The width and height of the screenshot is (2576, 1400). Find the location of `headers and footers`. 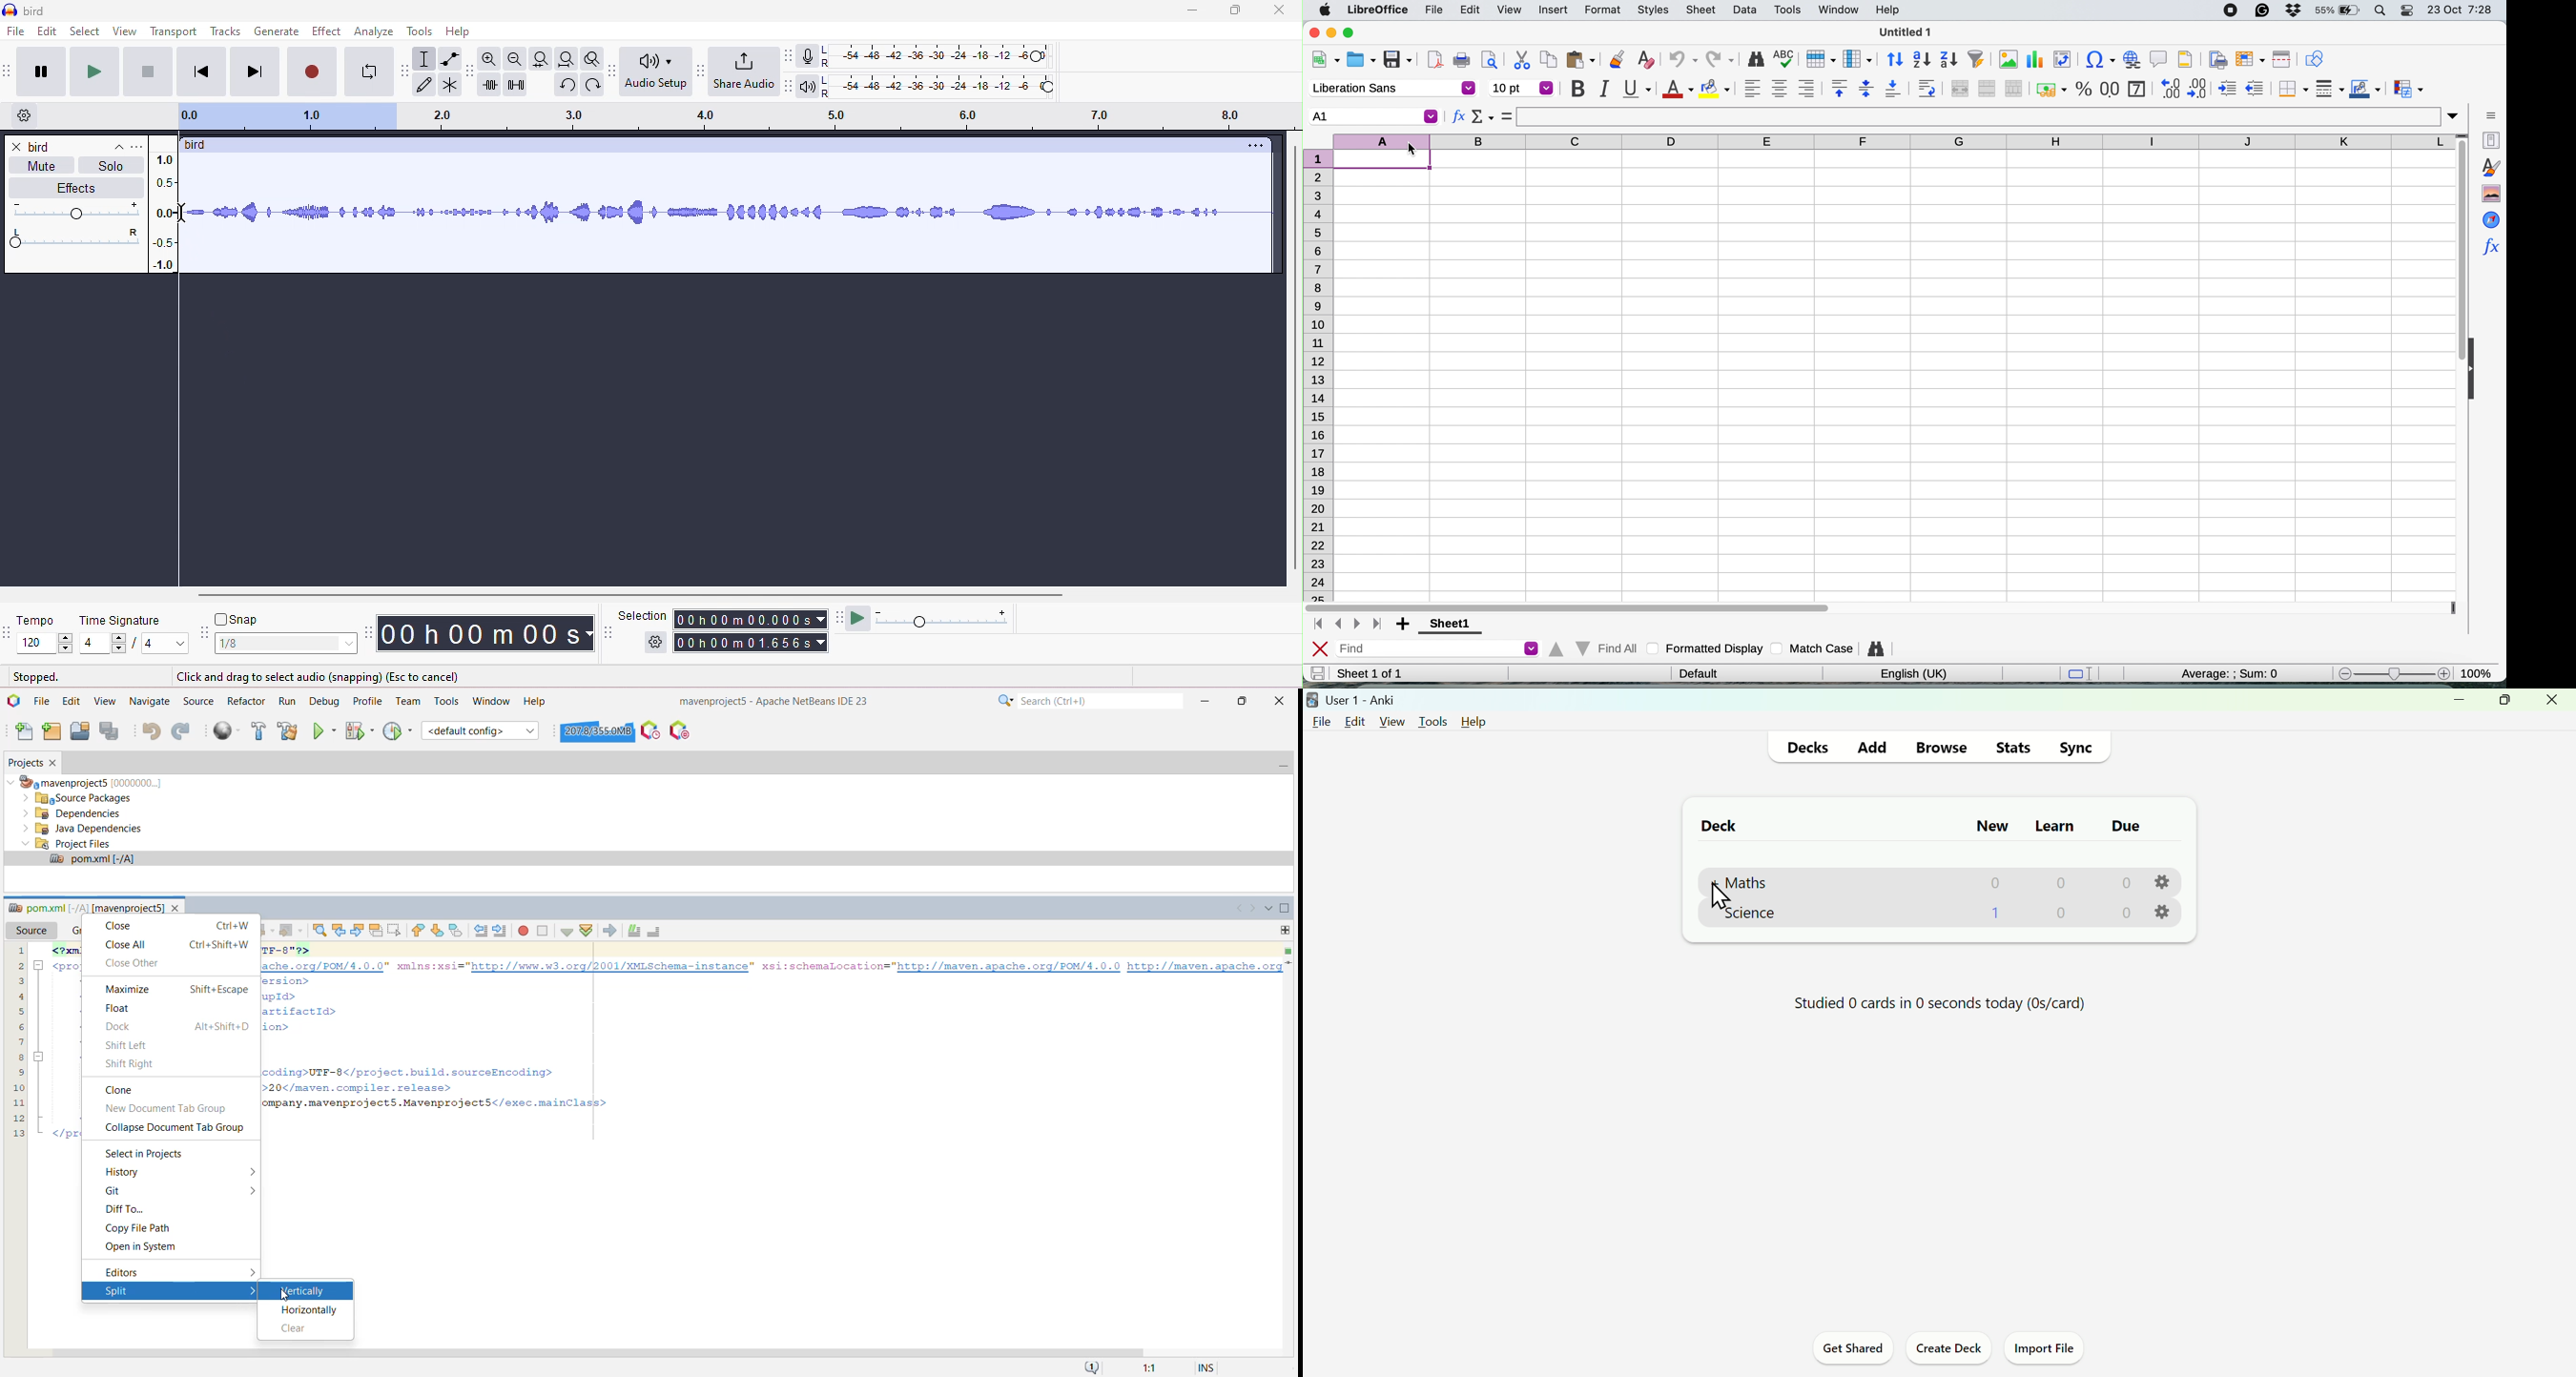

headers and footers is located at coordinates (2187, 59).